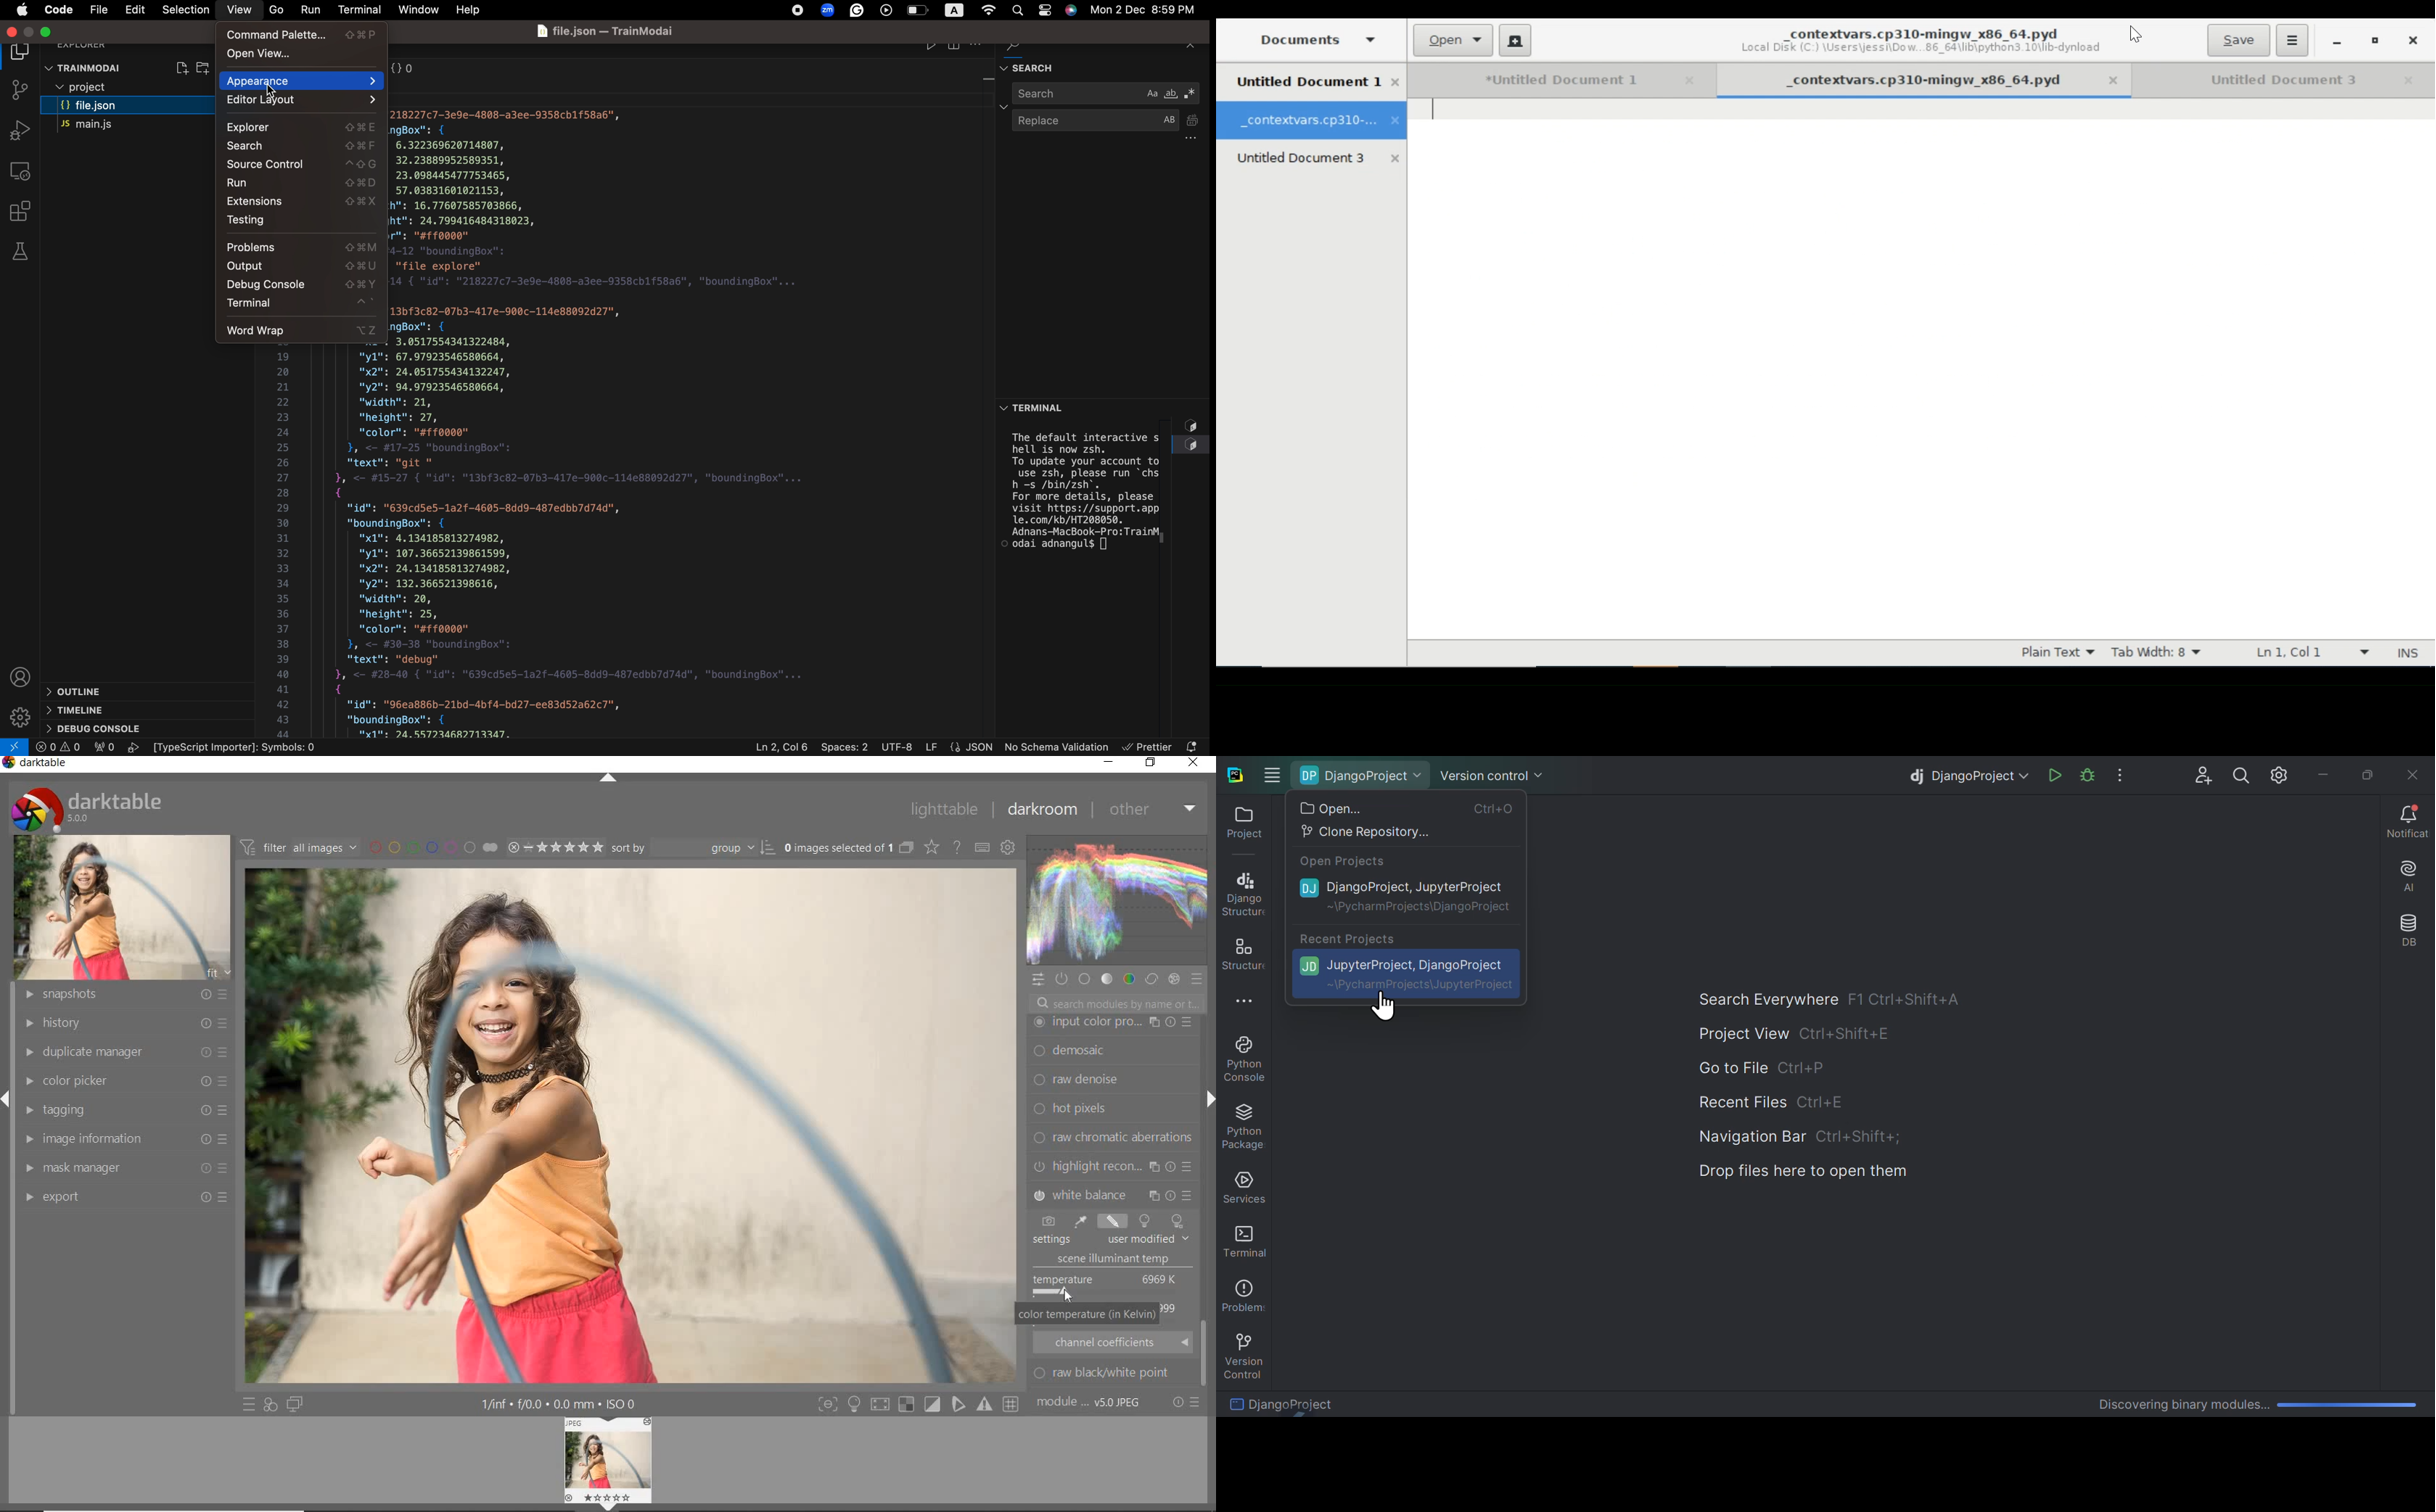  I want to click on Windows options, so click(1271, 772).